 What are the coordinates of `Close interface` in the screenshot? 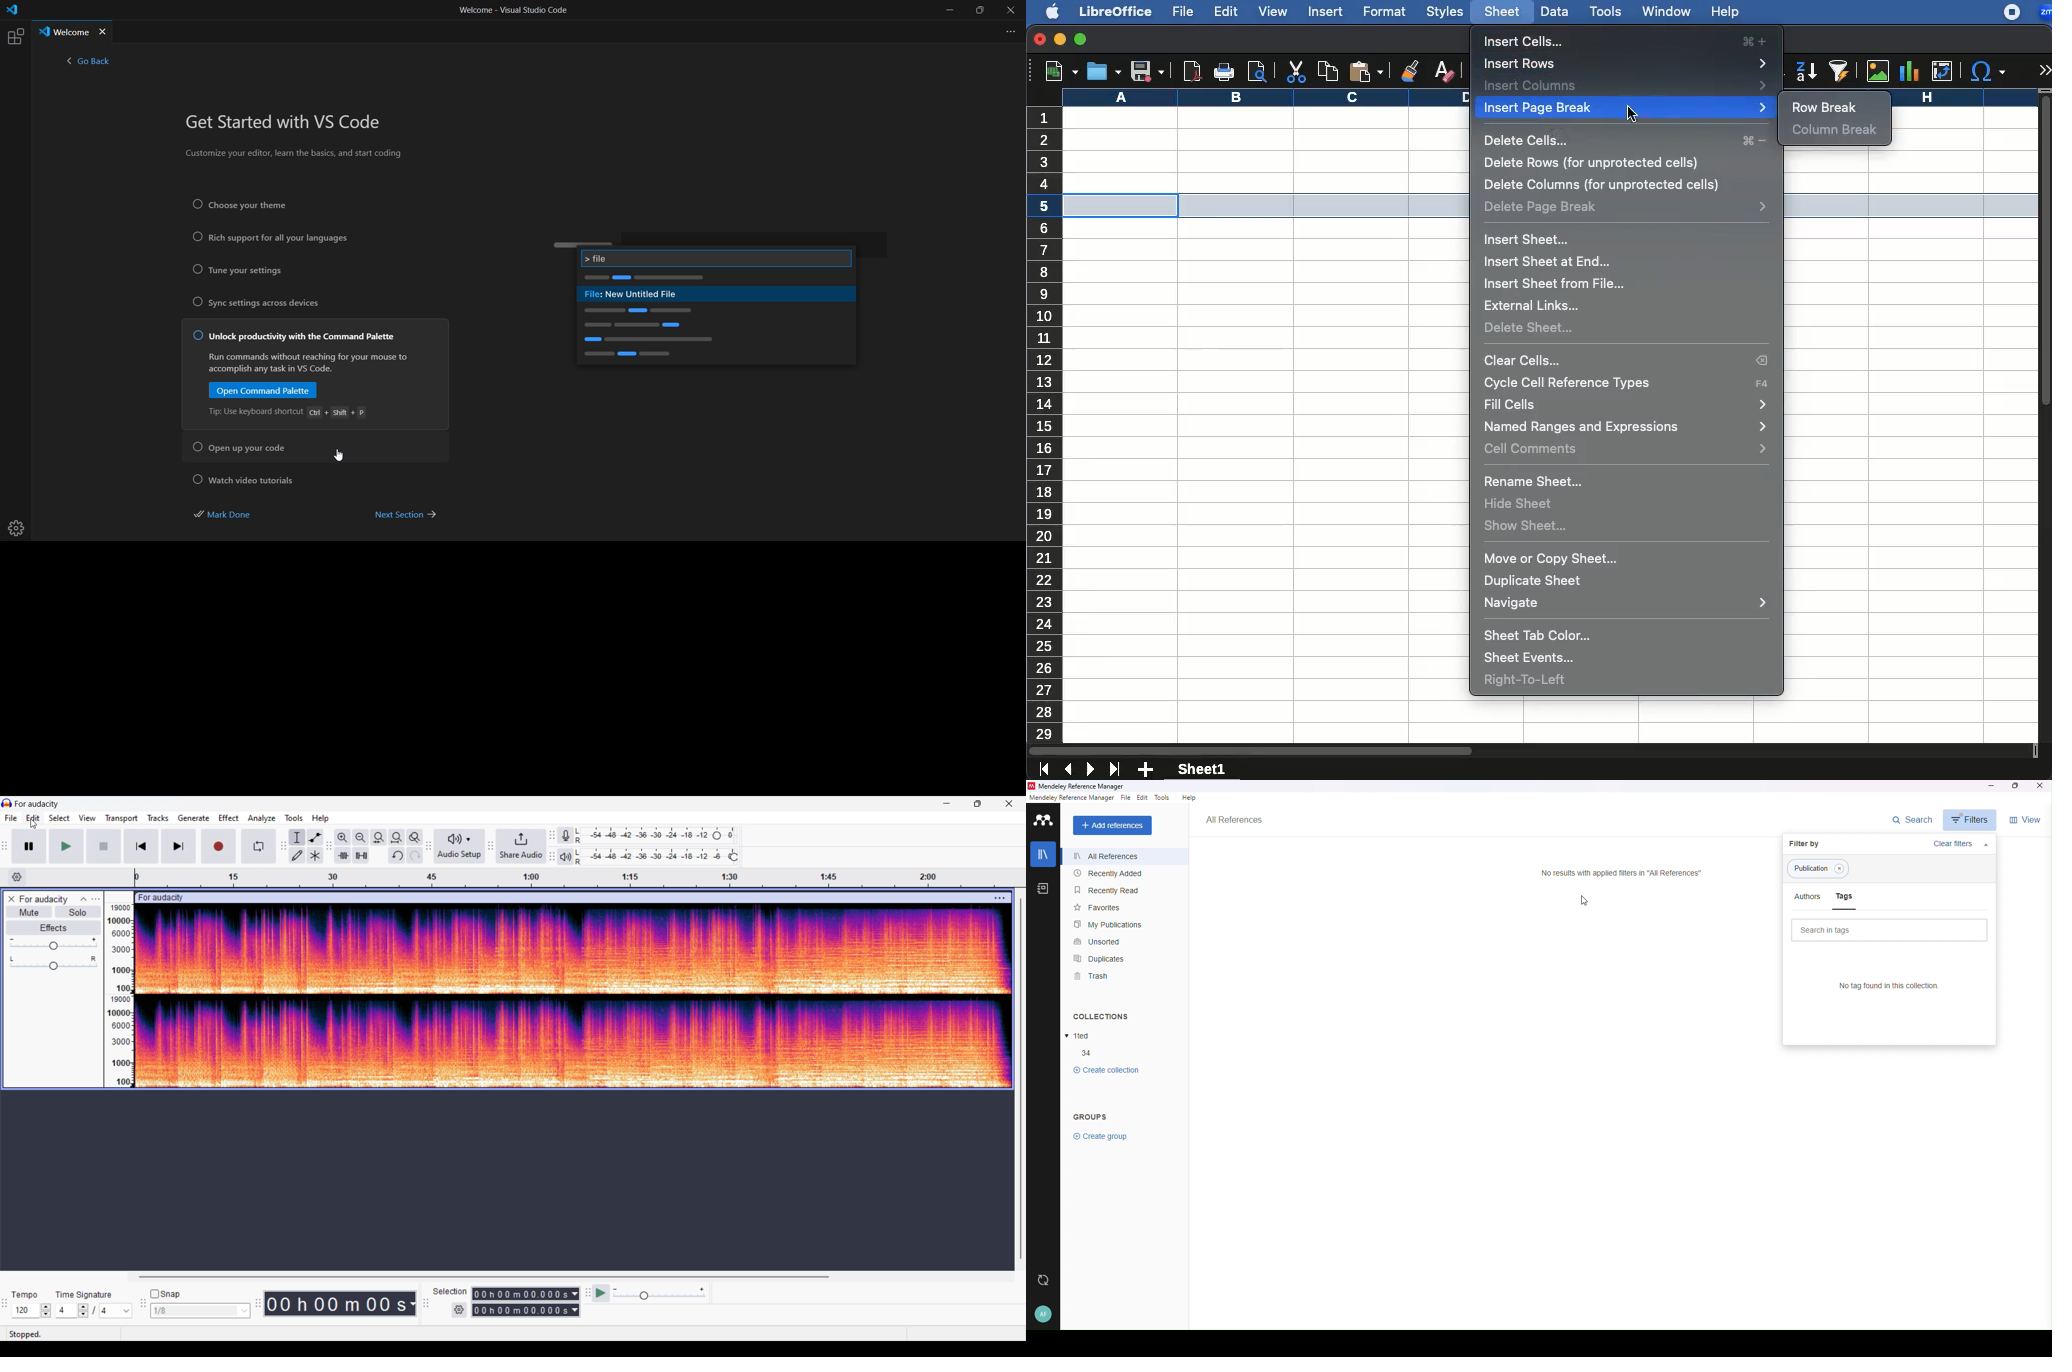 It's located at (1009, 804).